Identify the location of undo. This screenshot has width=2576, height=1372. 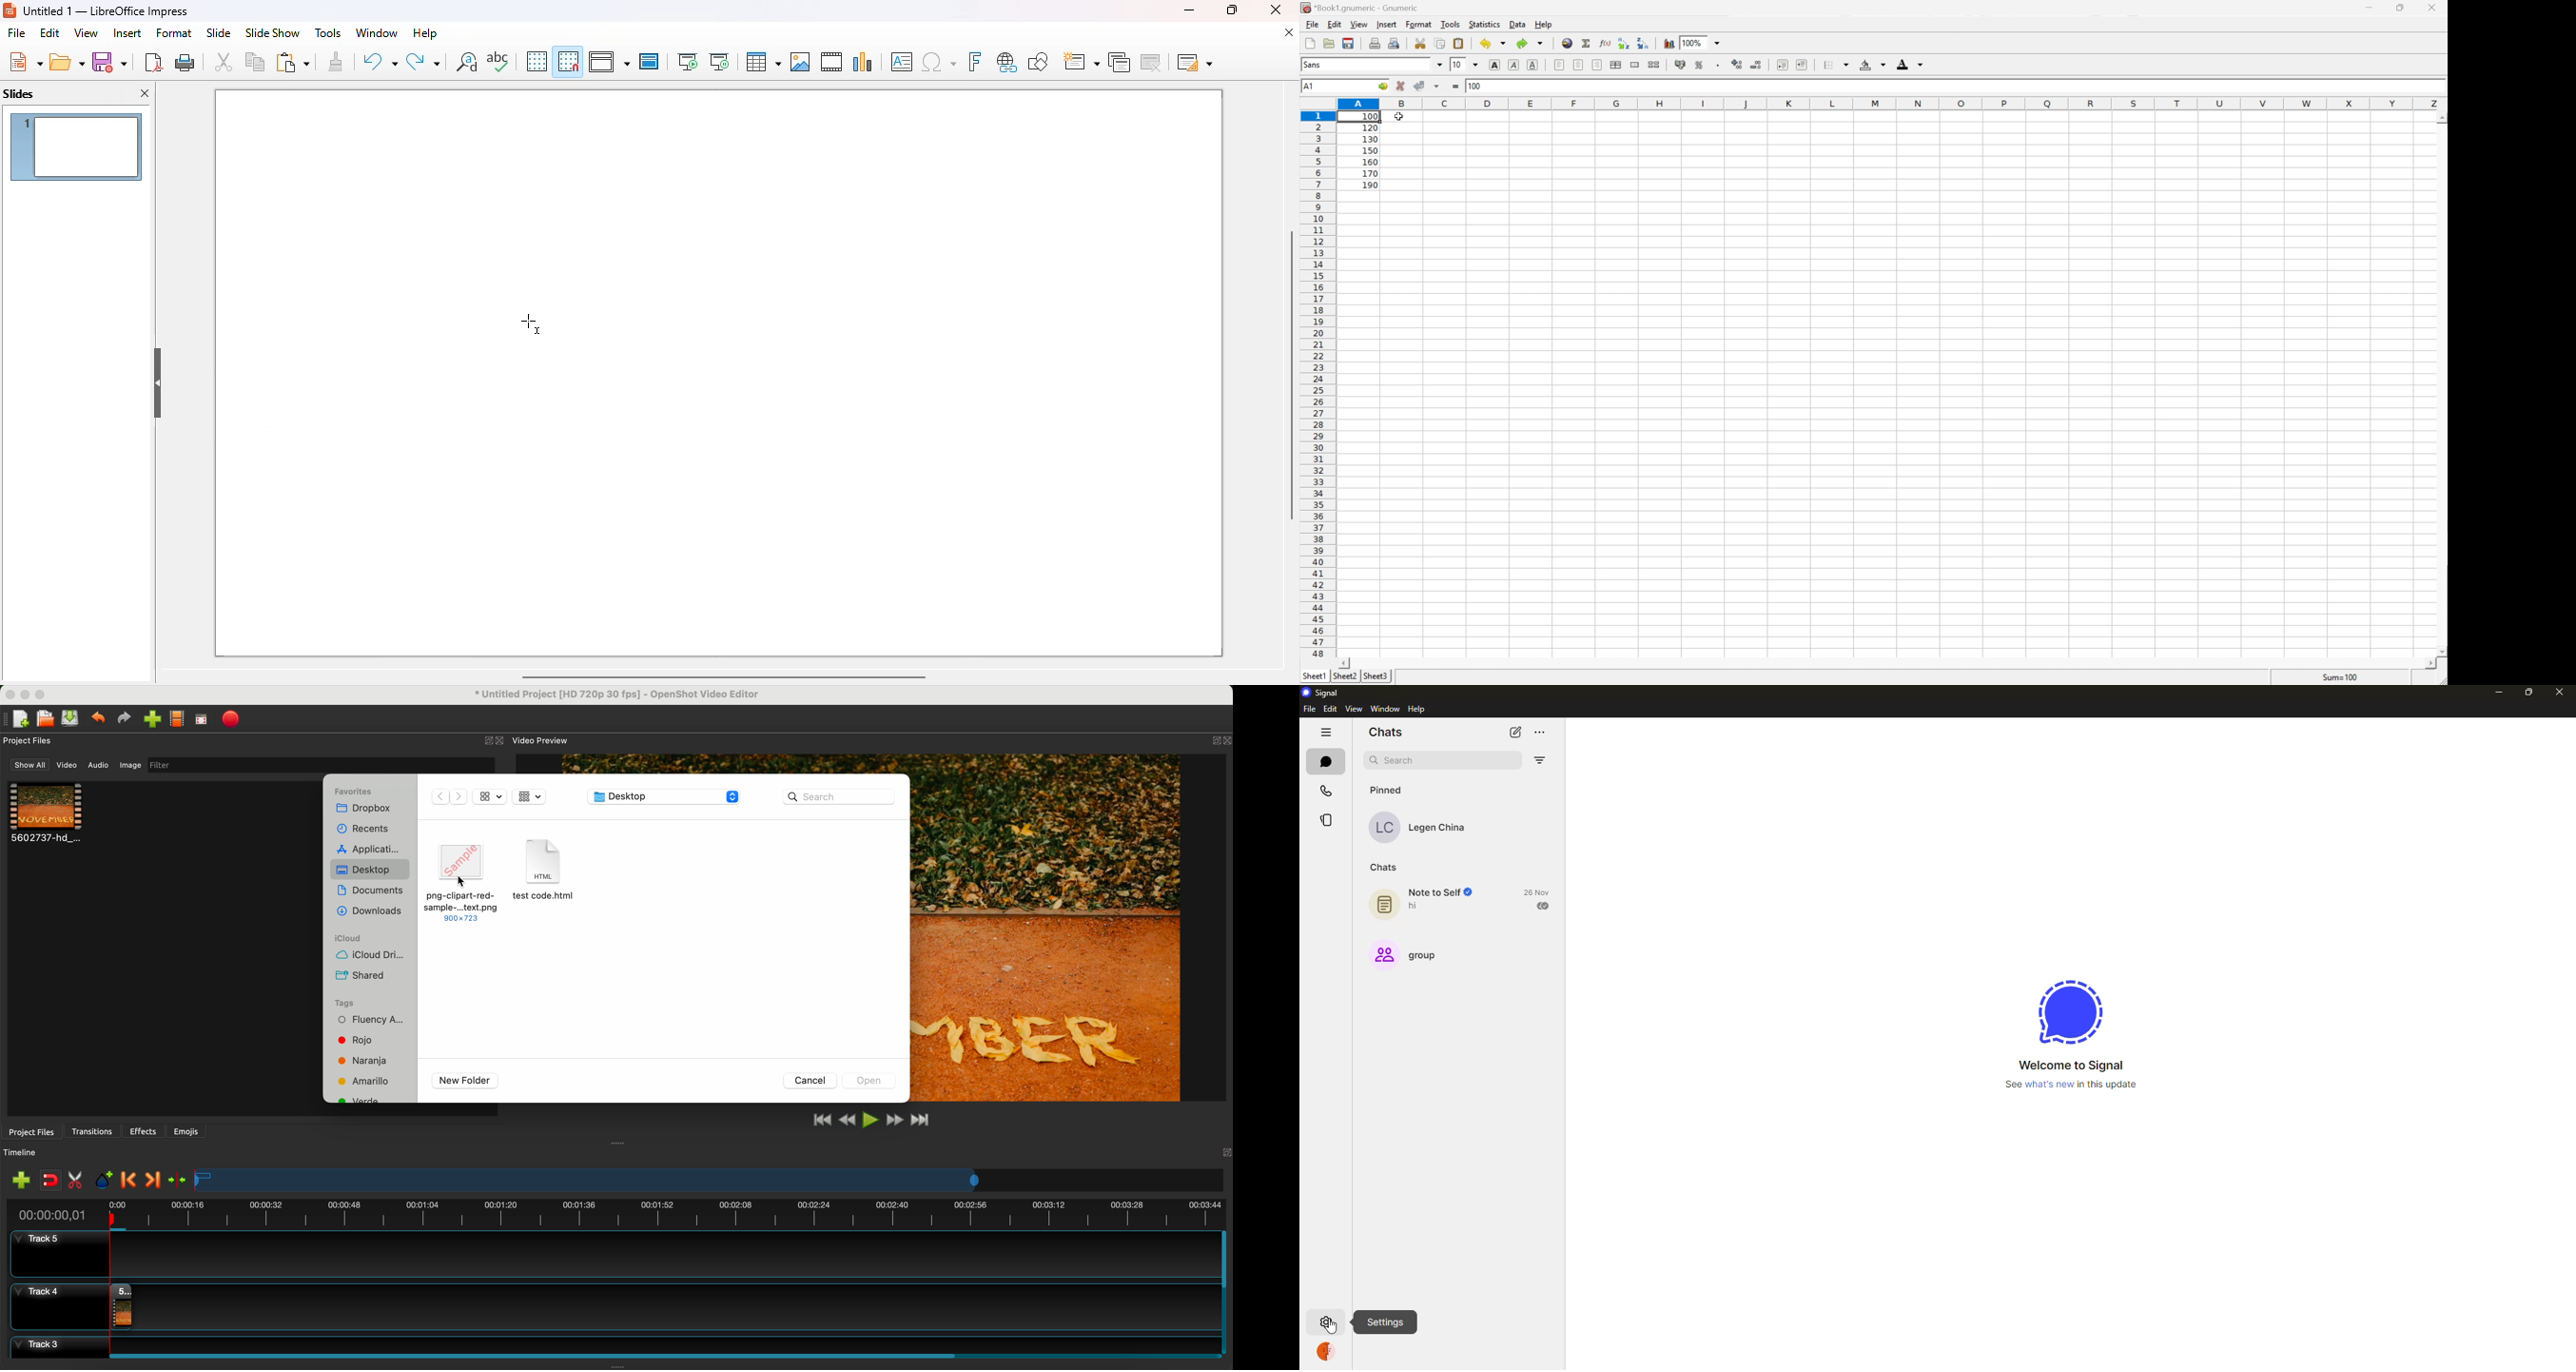
(99, 719).